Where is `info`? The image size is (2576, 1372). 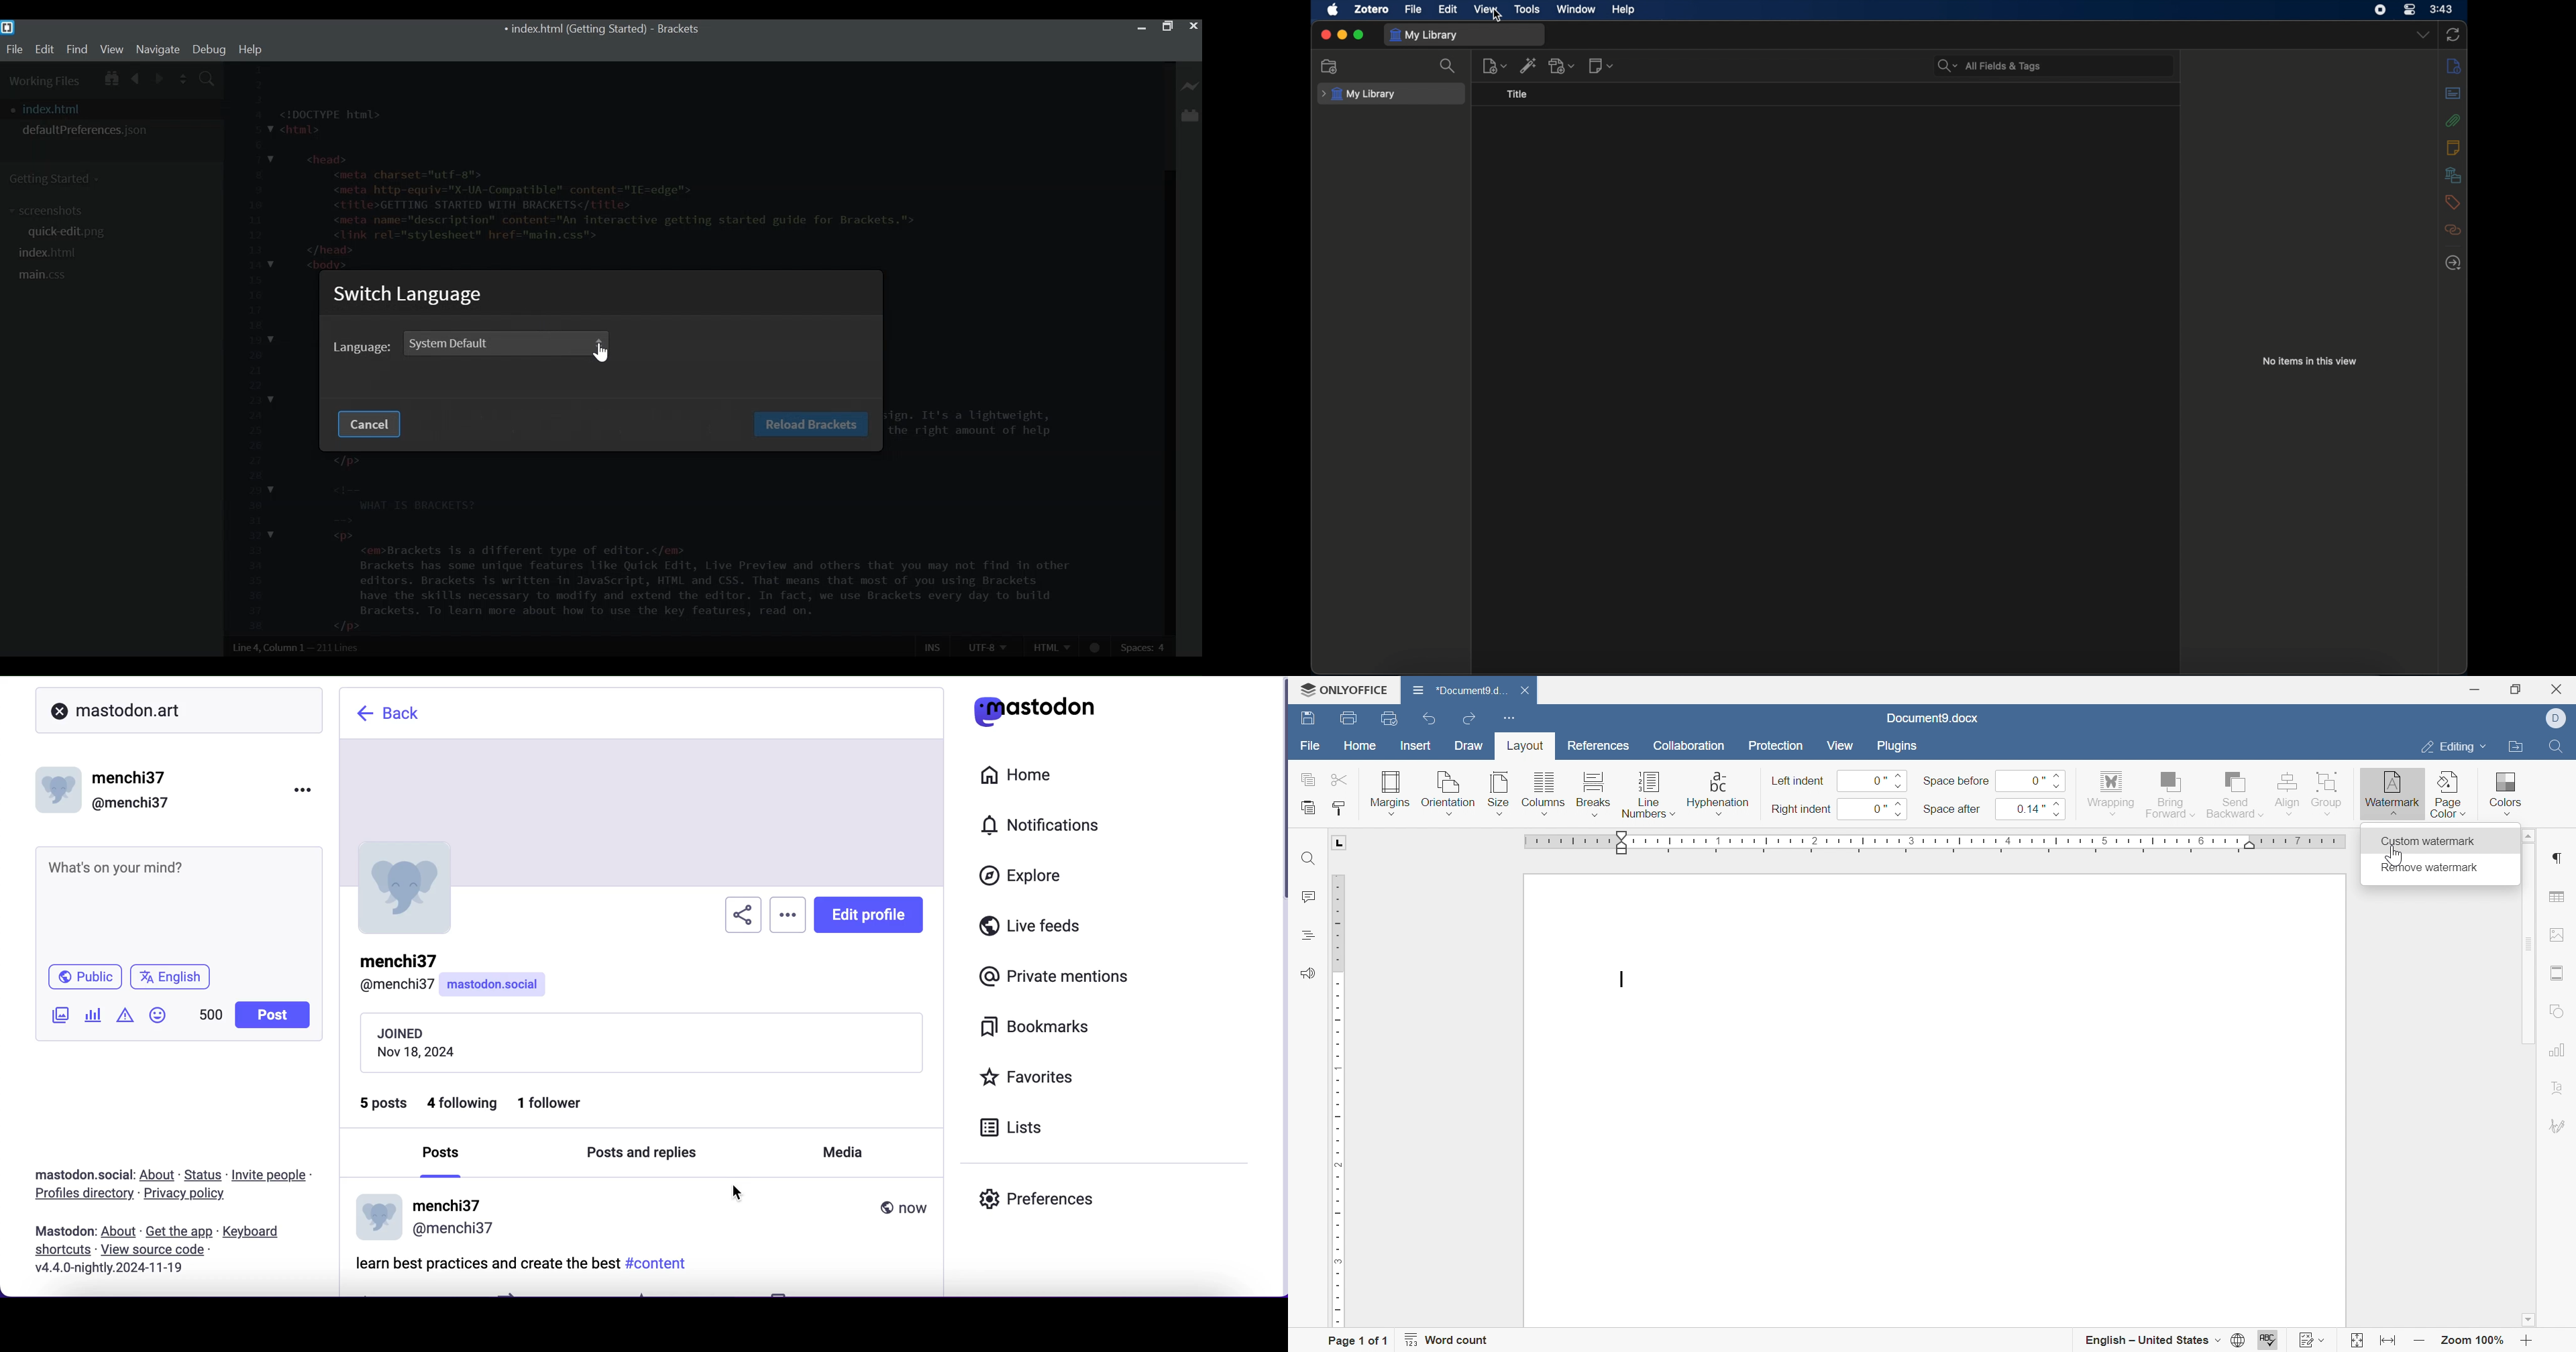 info is located at coordinates (2453, 66).